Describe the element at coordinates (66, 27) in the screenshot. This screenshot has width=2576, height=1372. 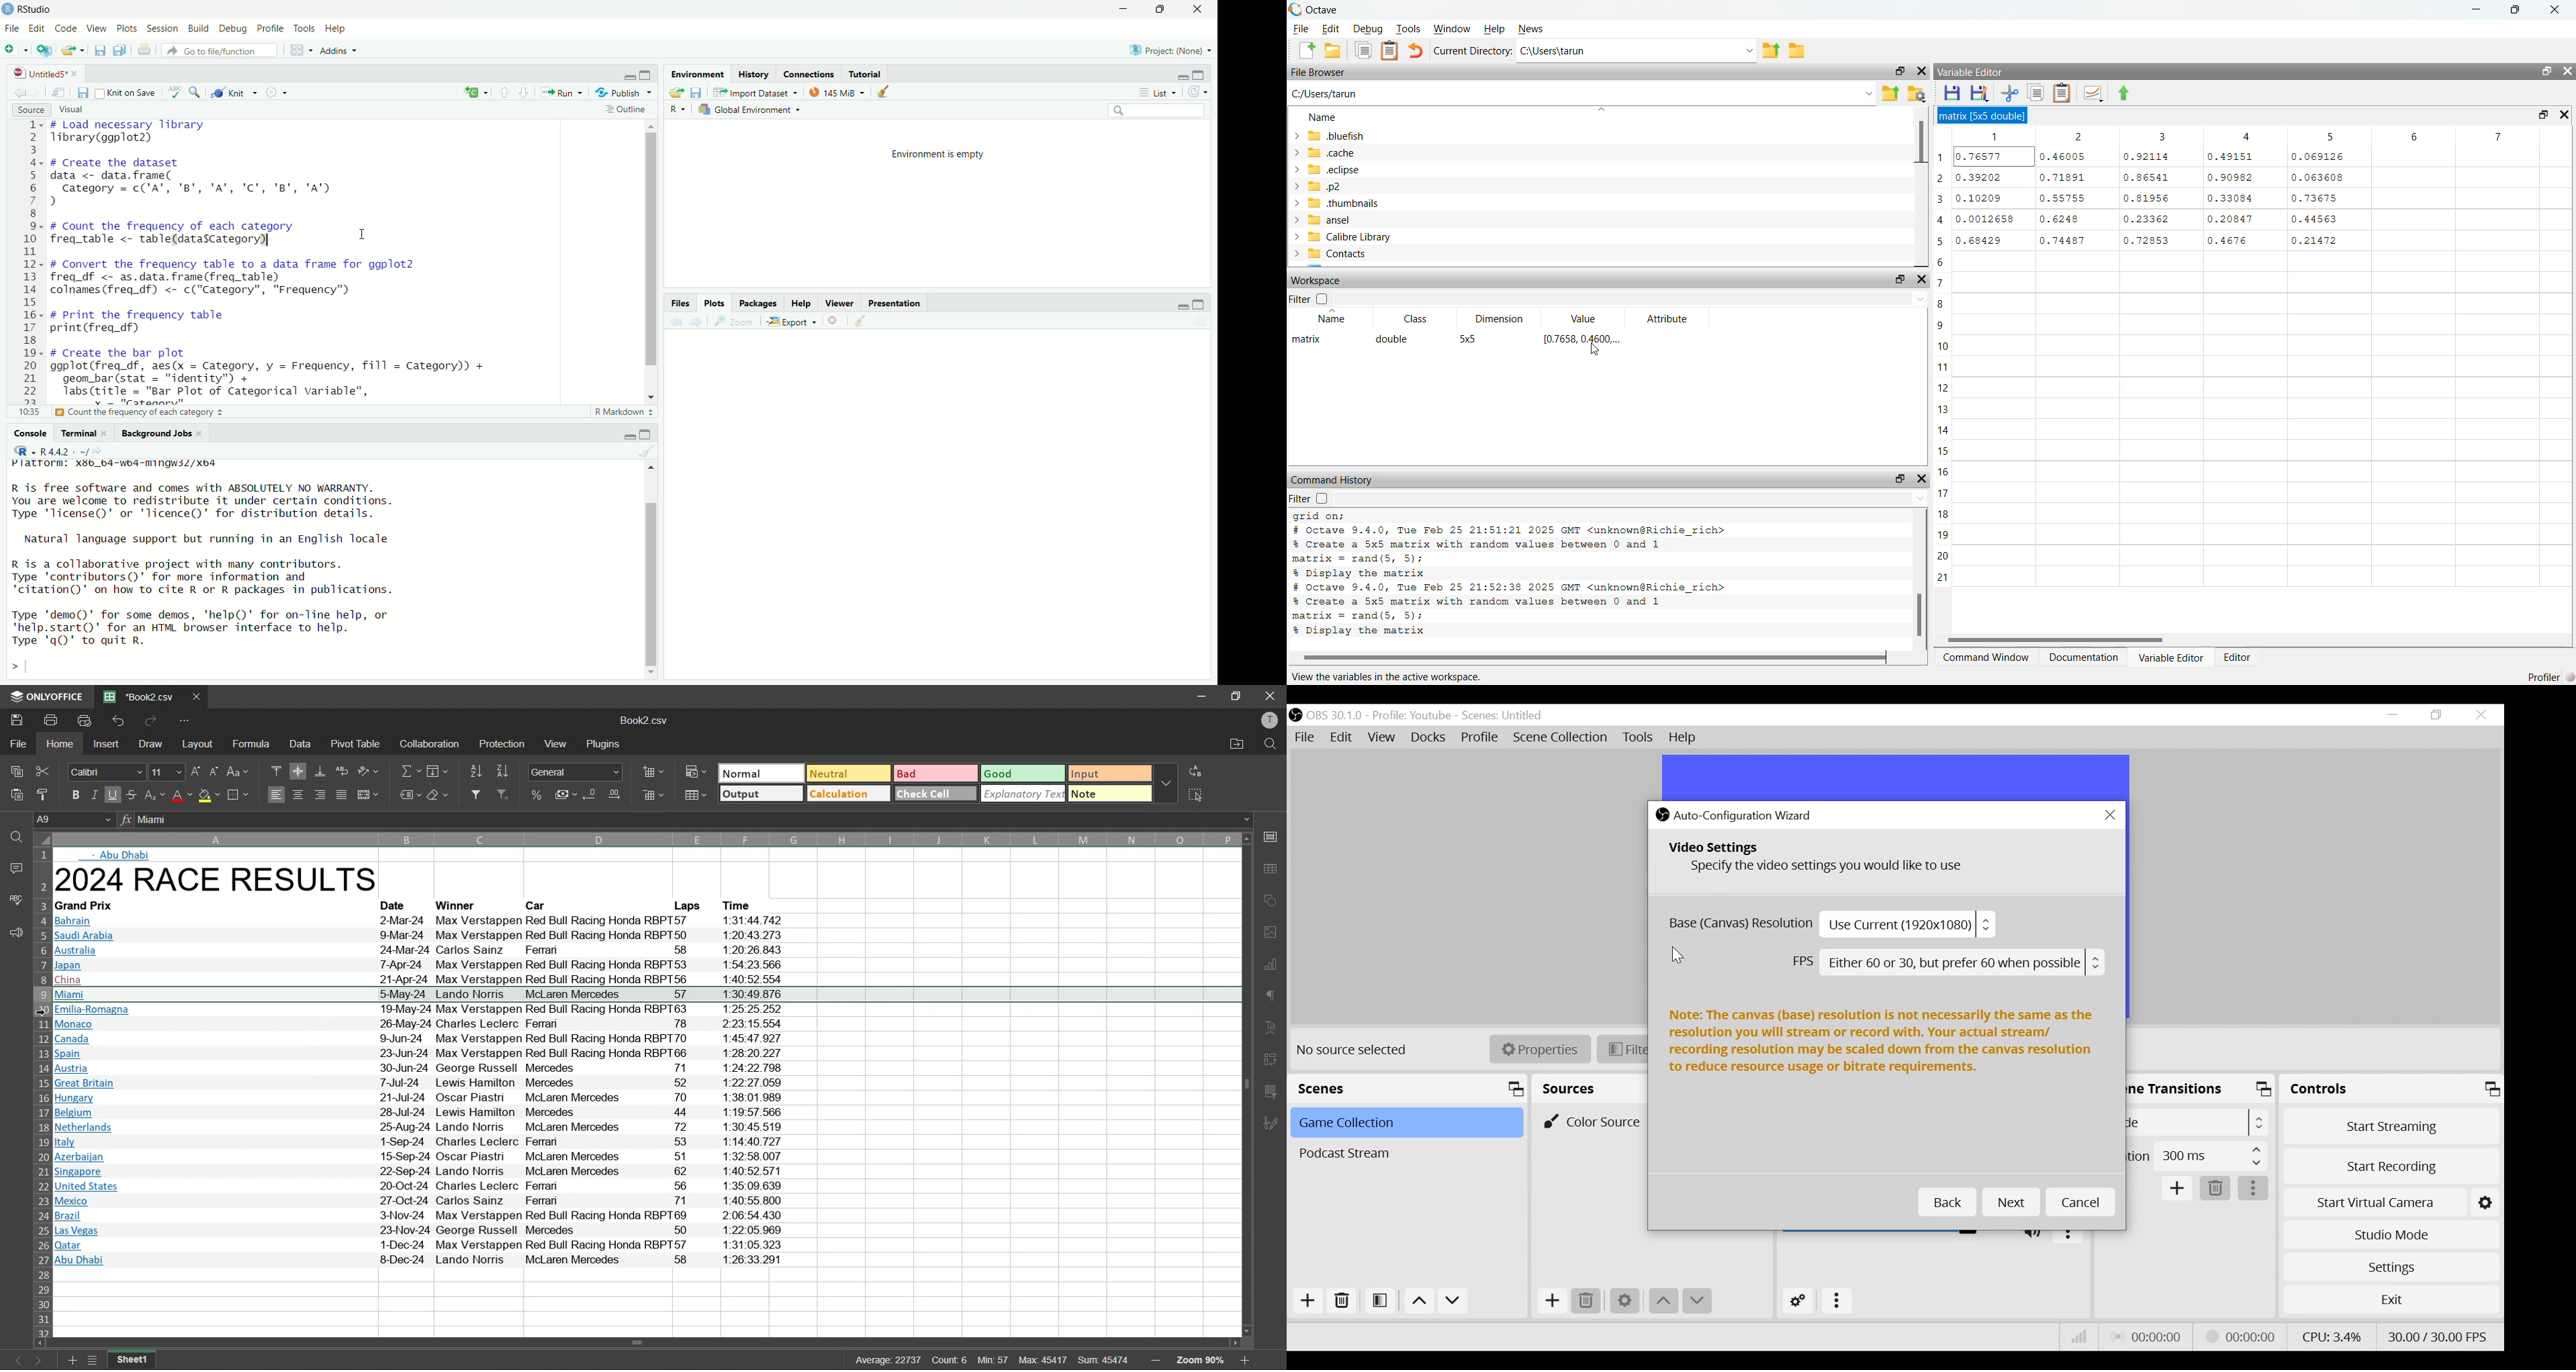
I see `code` at that location.